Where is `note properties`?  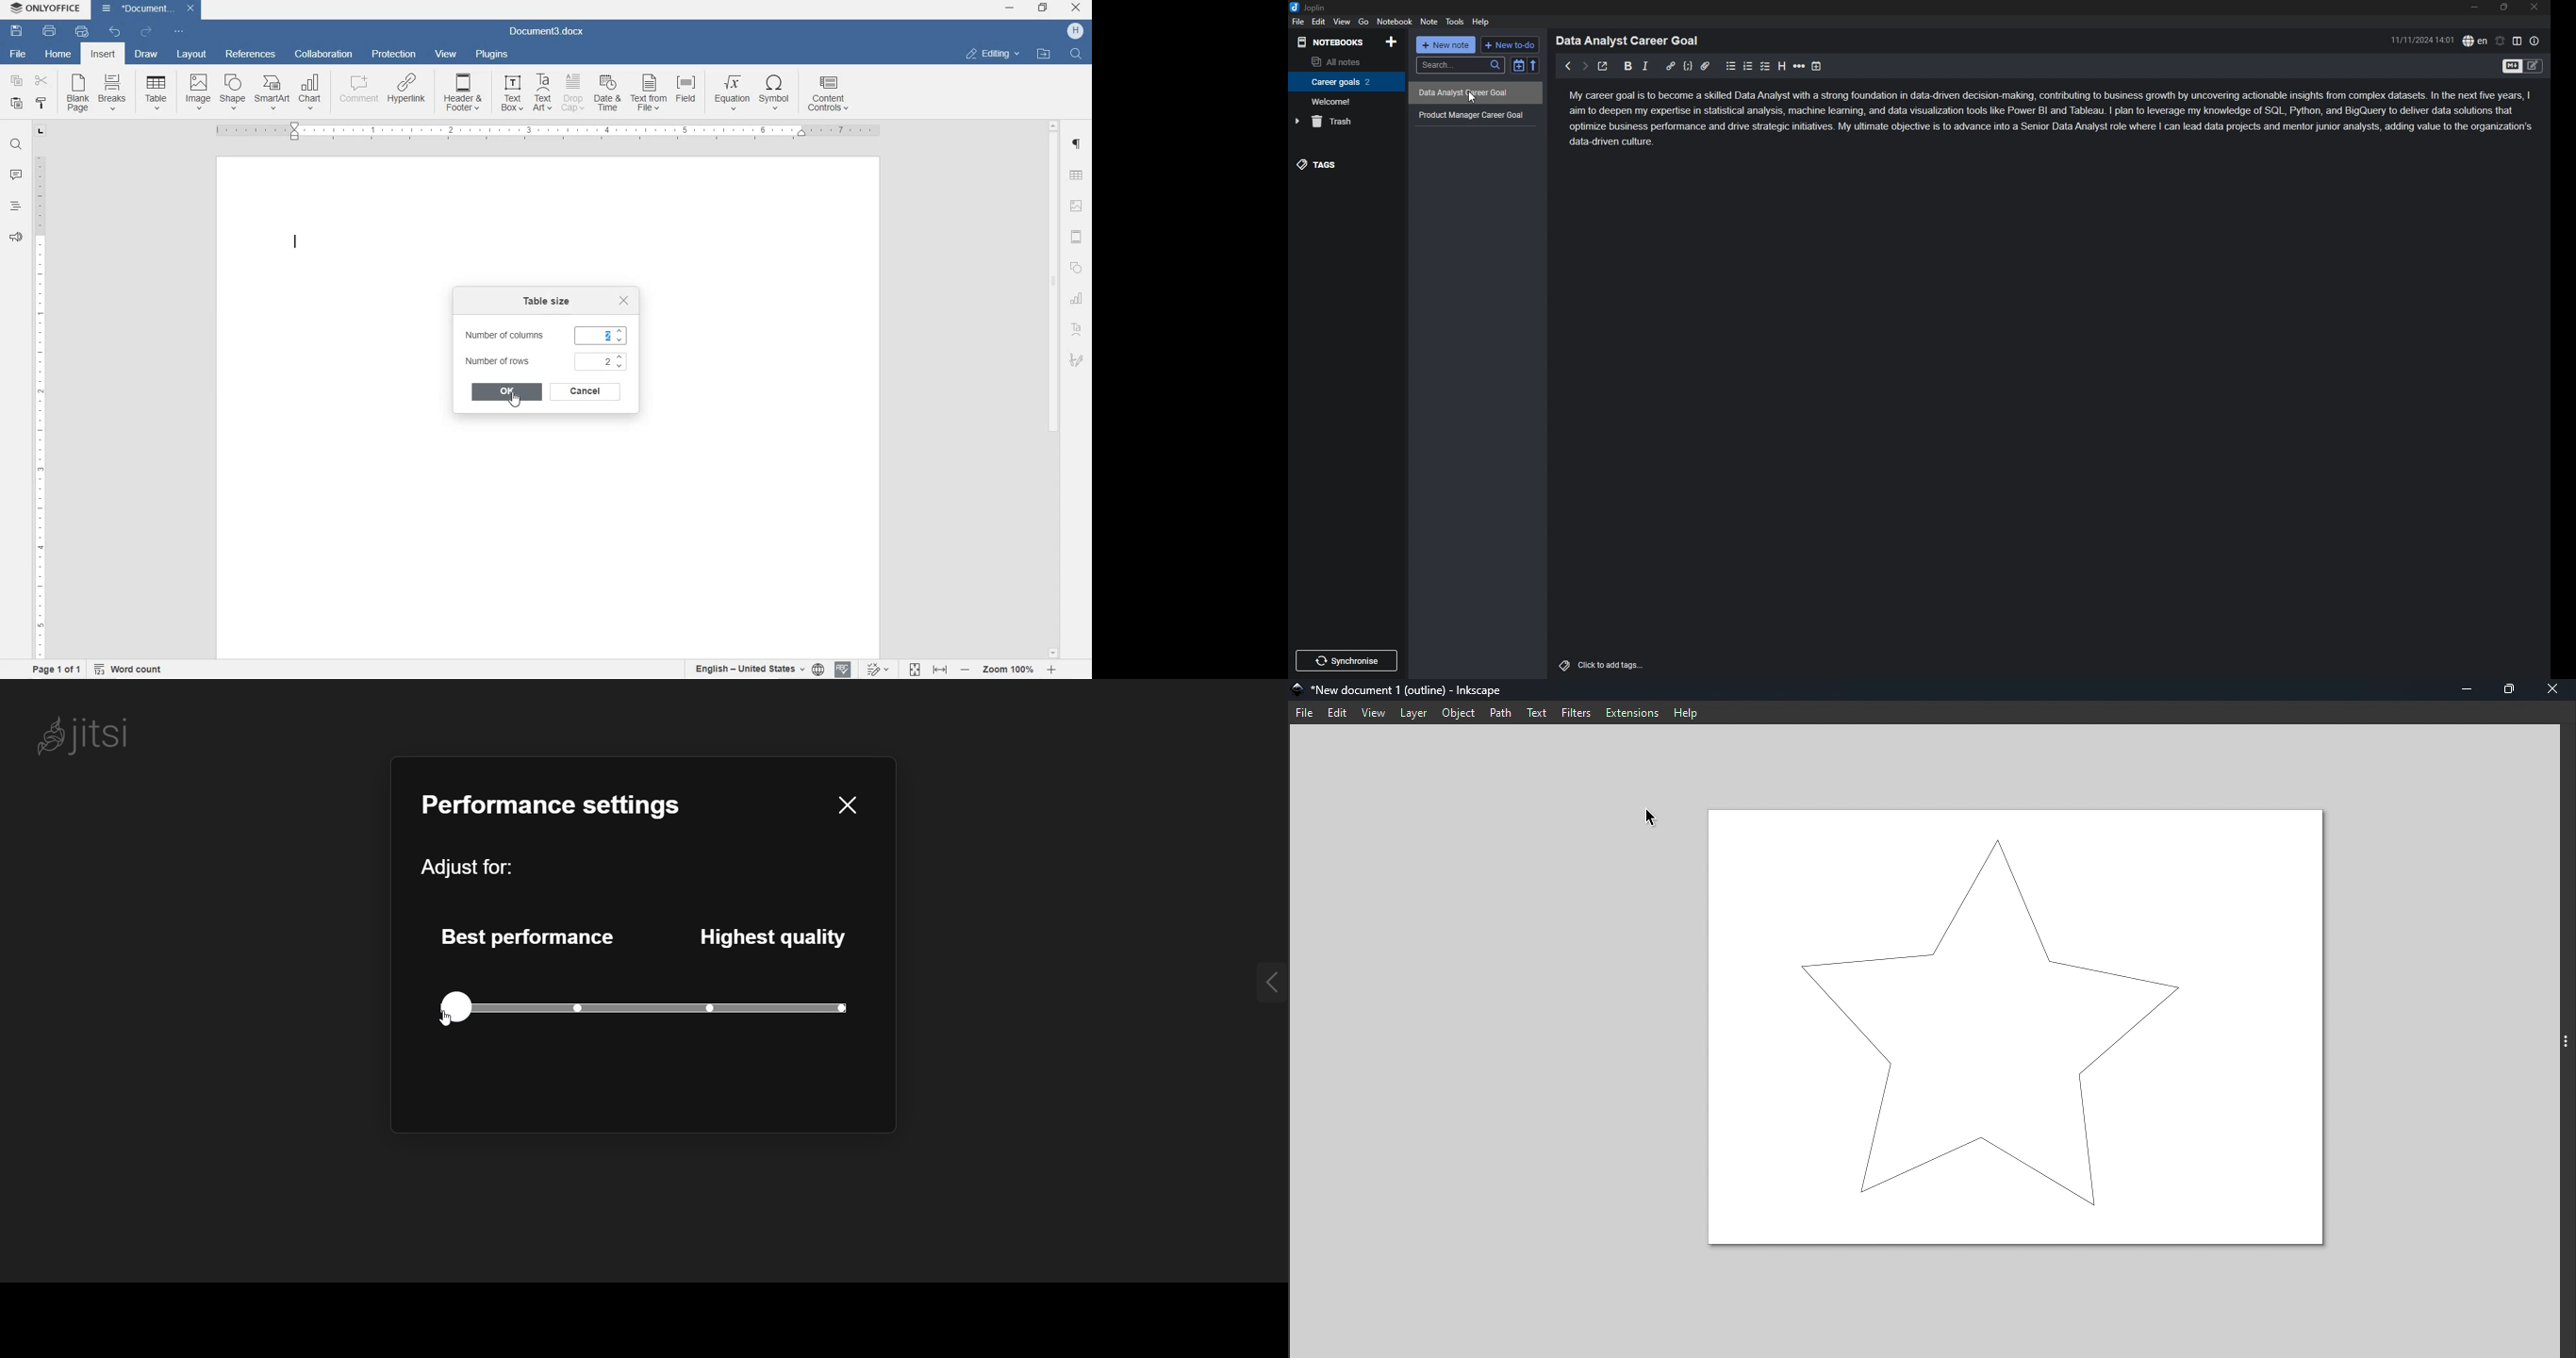
note properties is located at coordinates (2535, 41).